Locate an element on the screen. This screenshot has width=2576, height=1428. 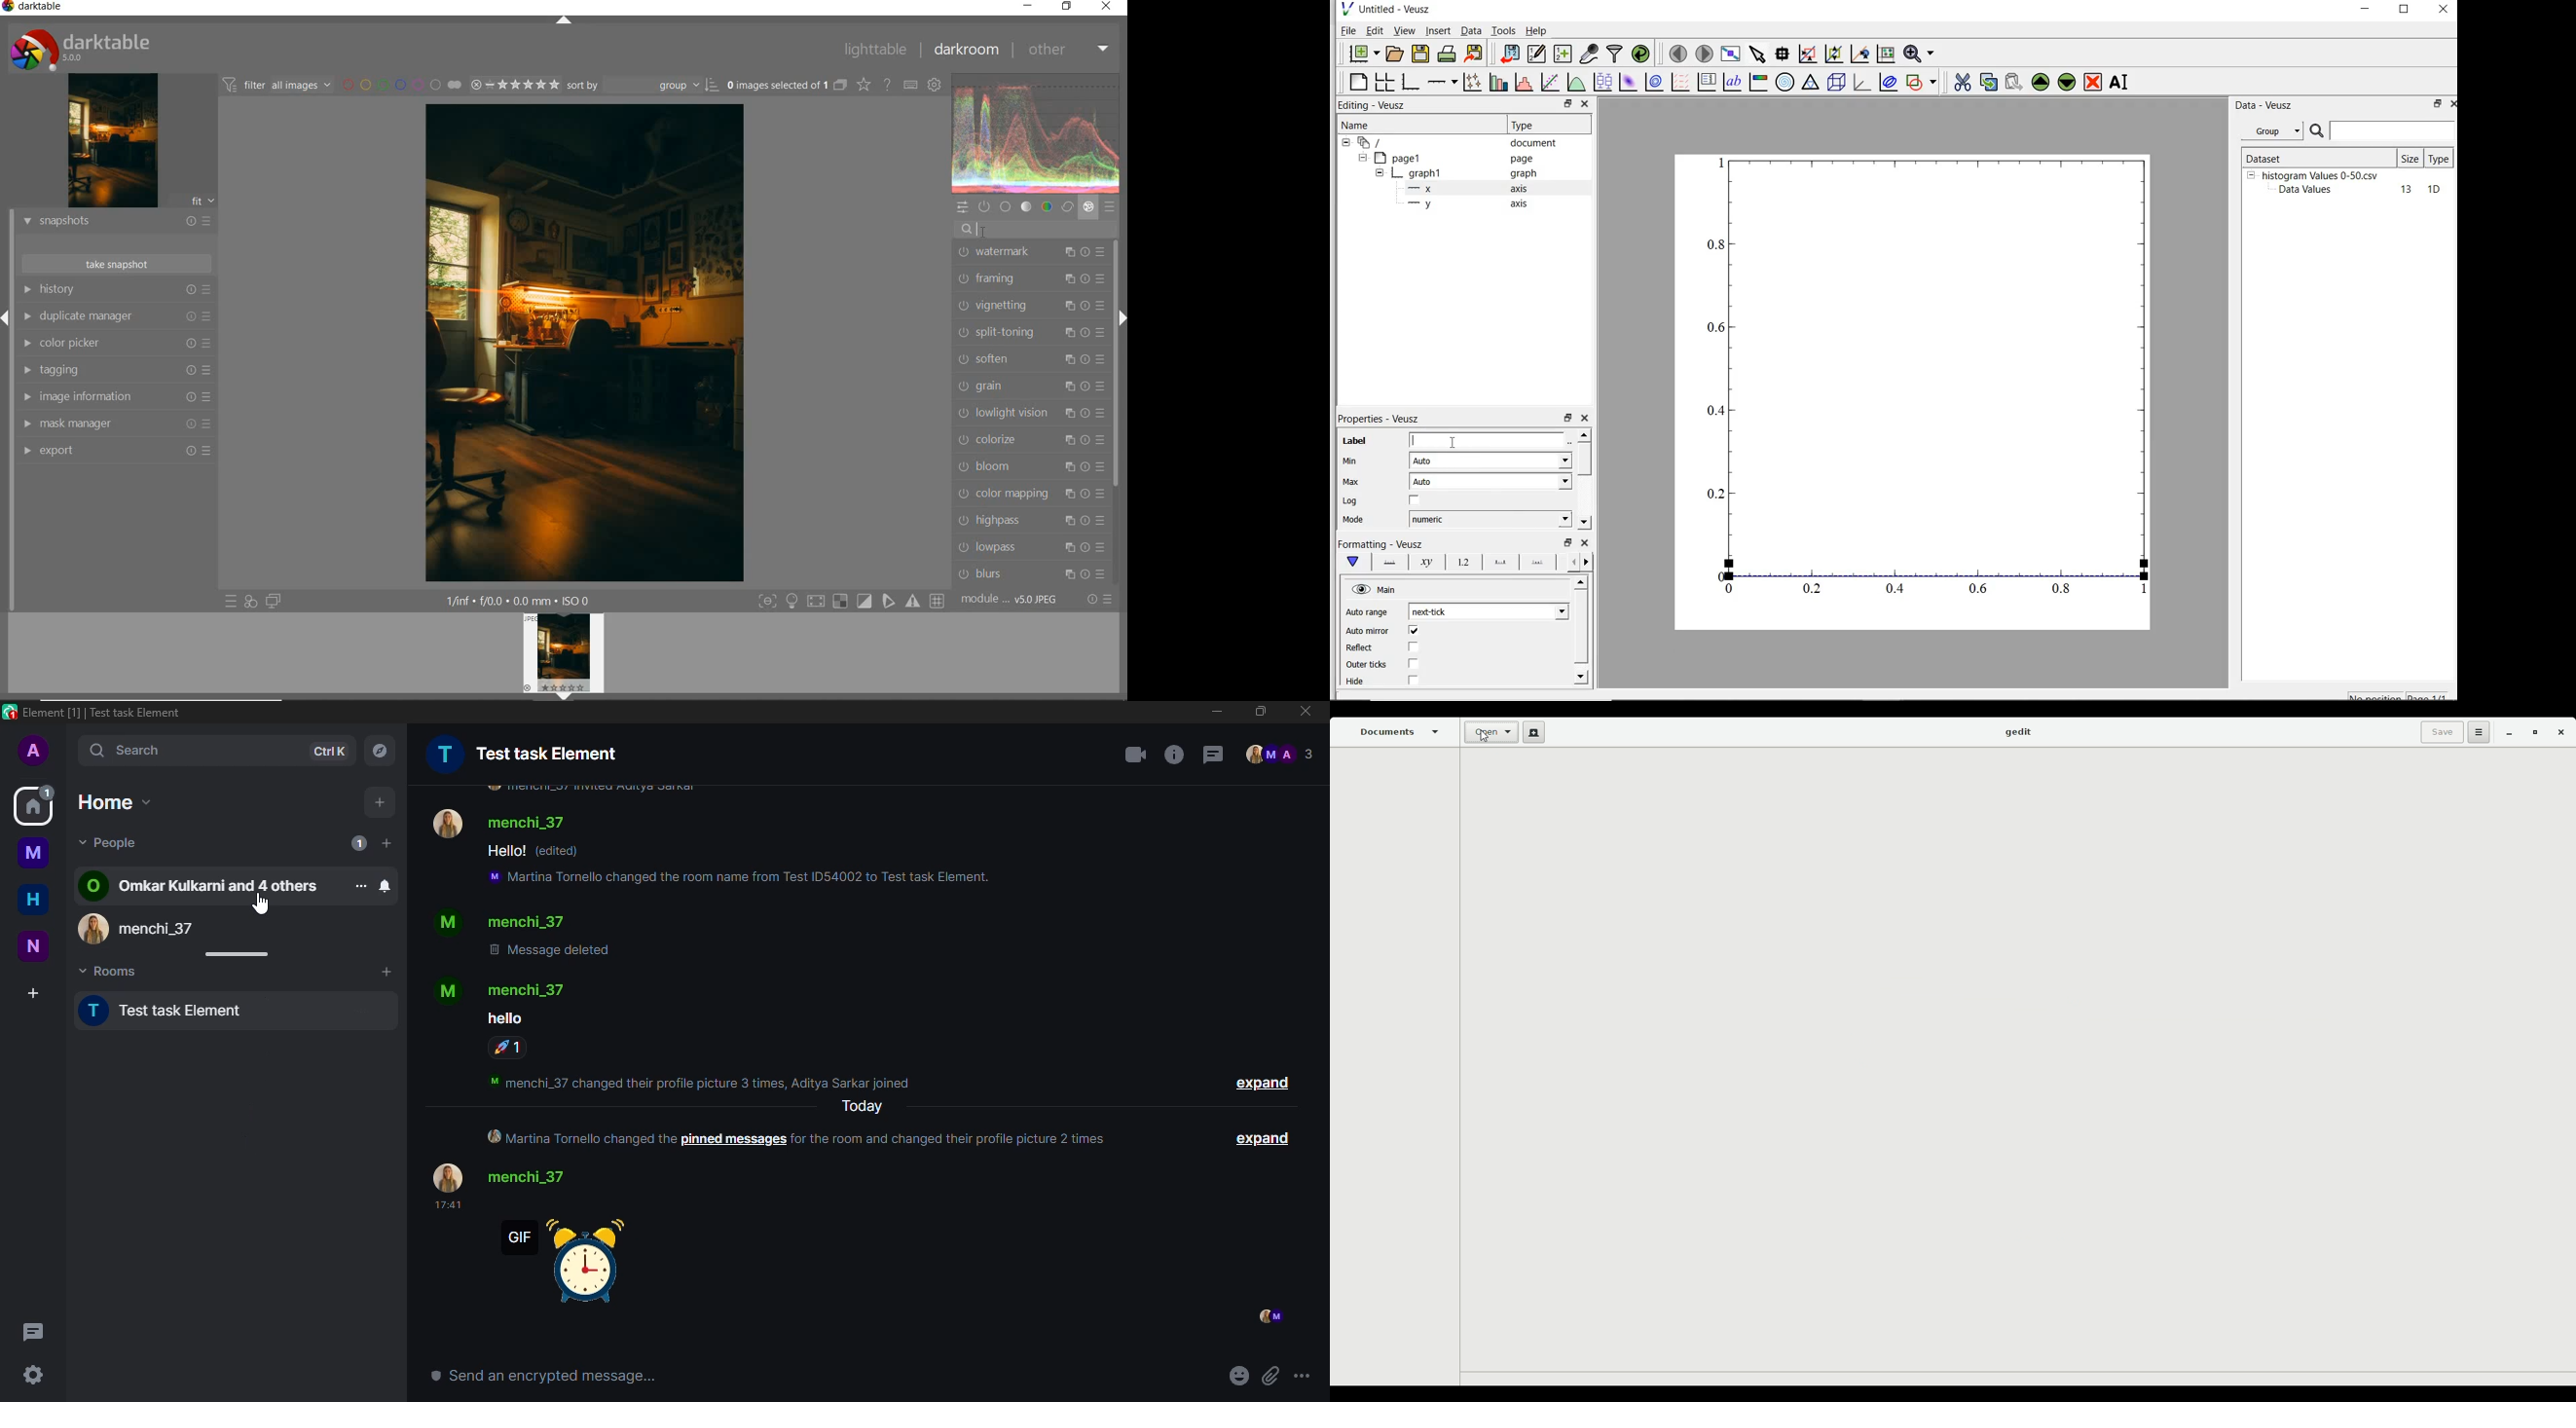
threads is located at coordinates (36, 1333).